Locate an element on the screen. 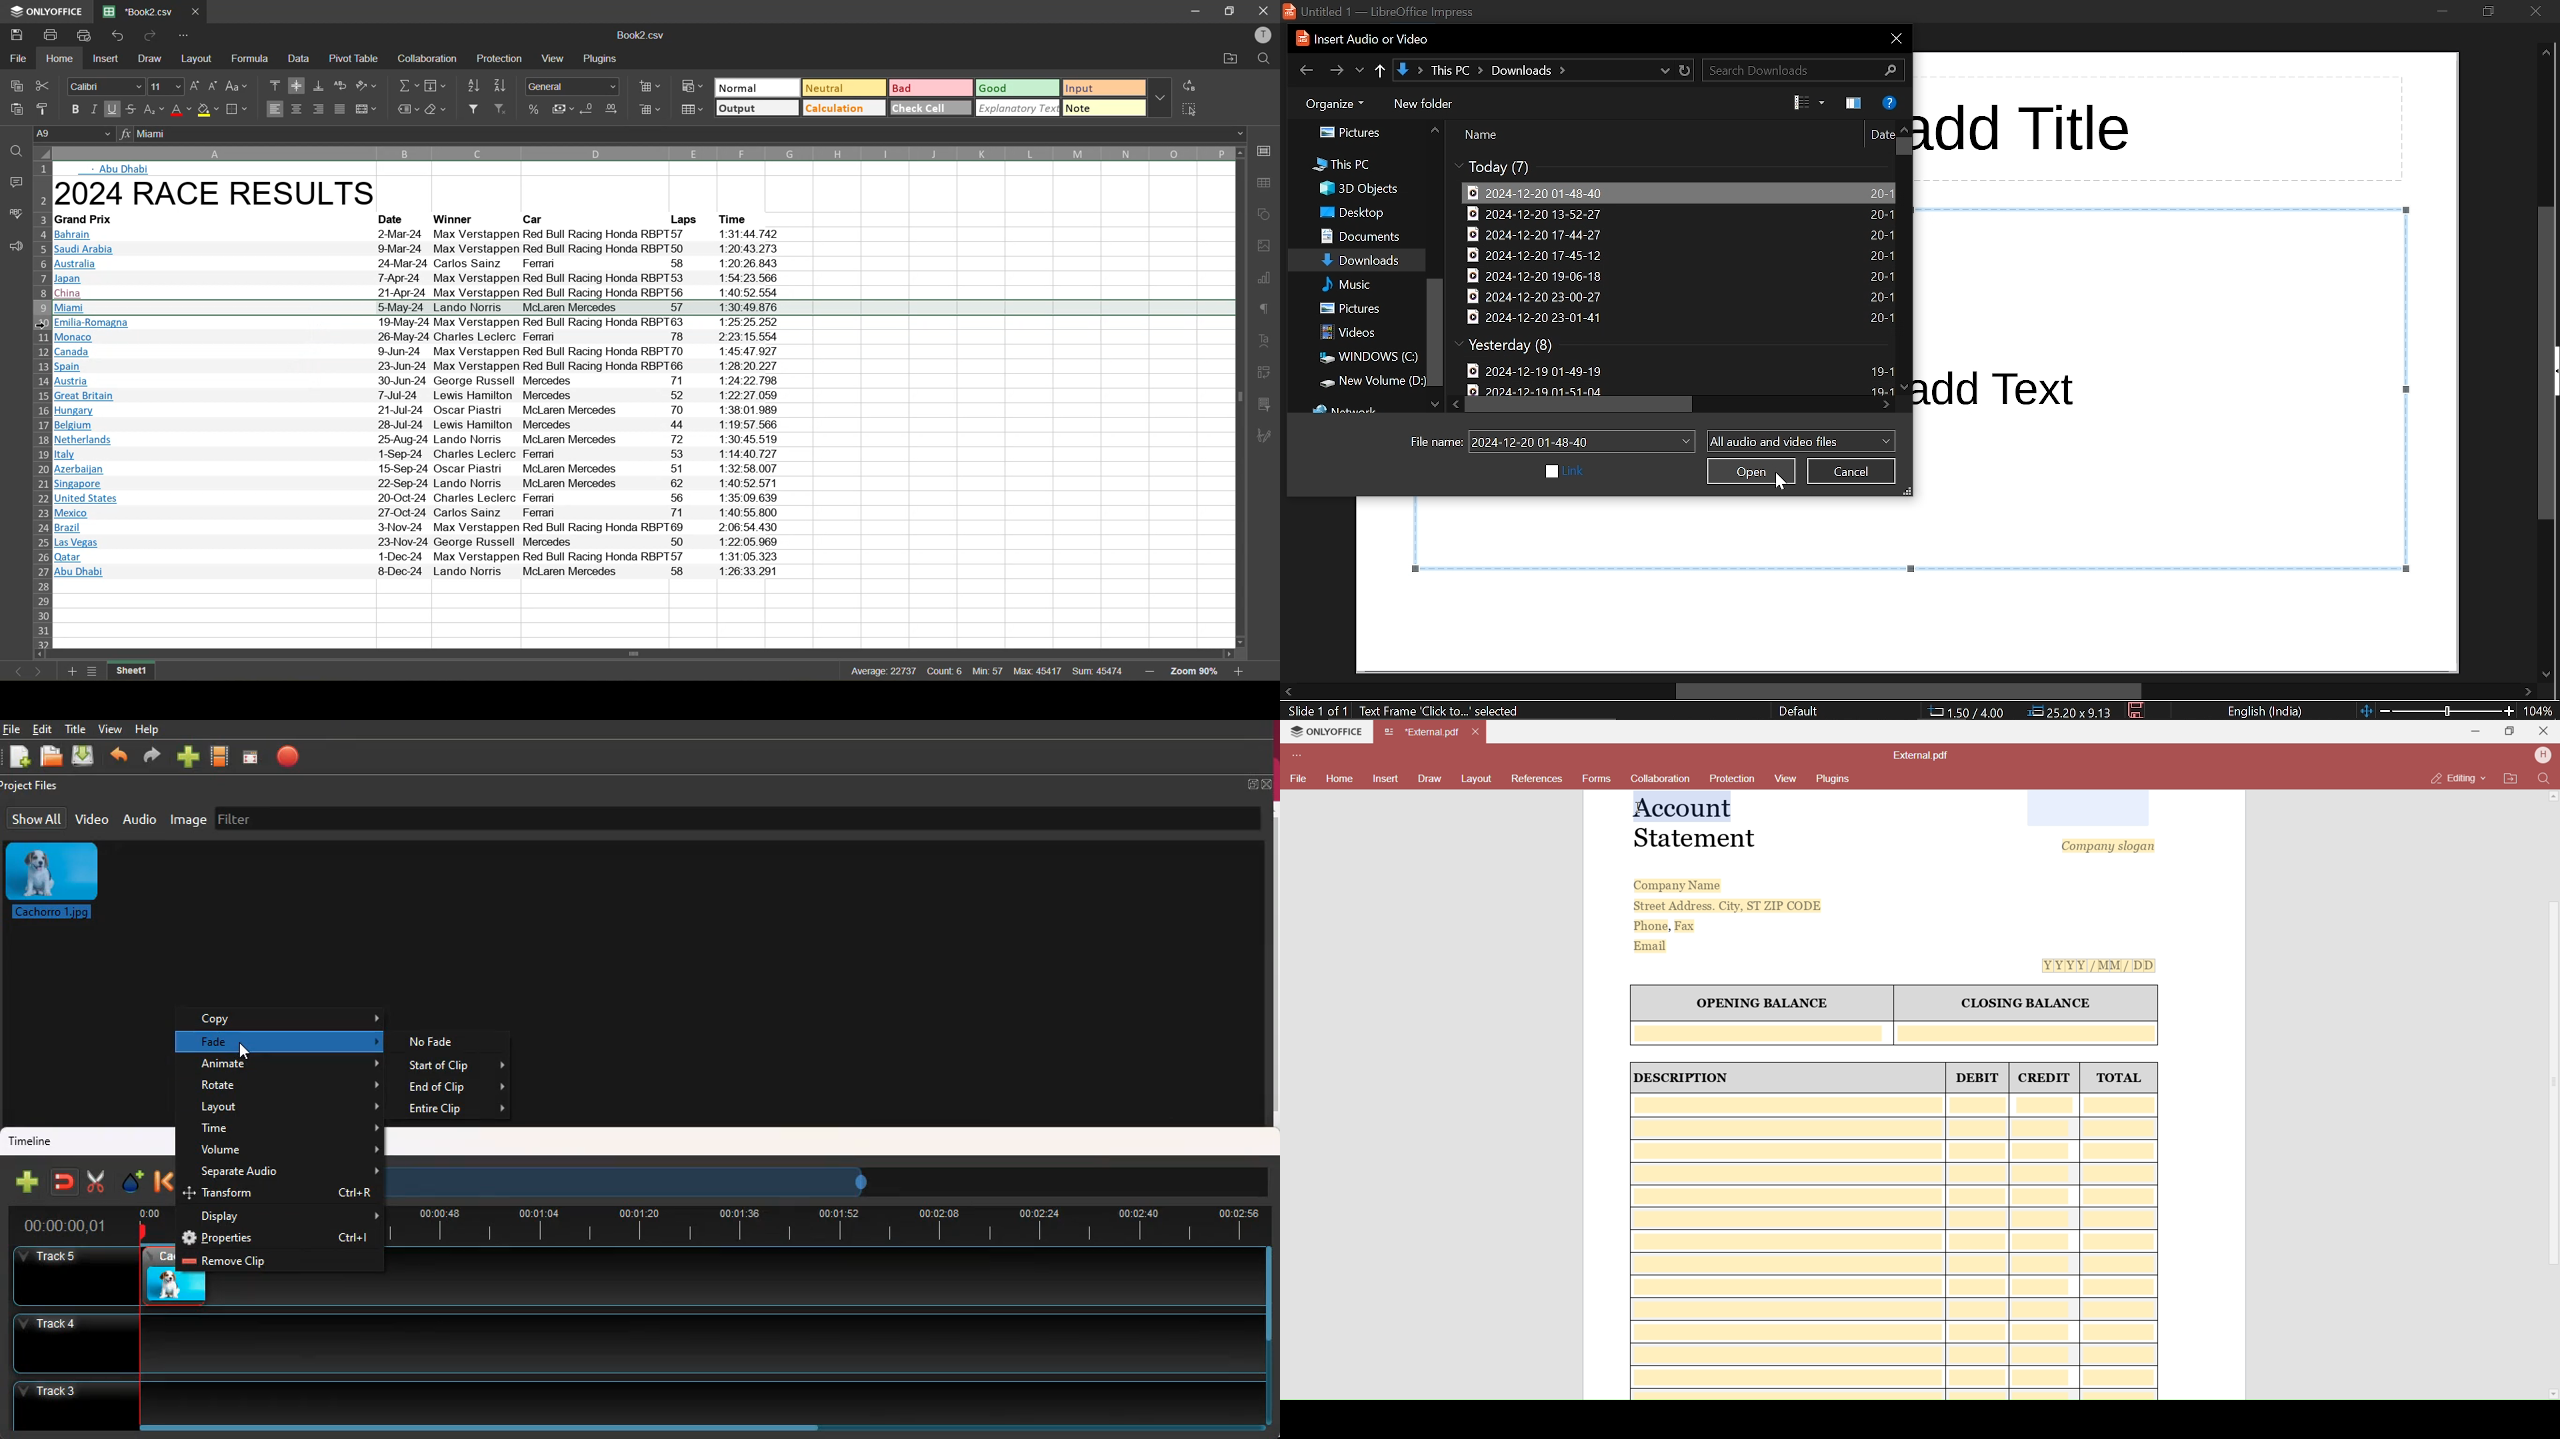 The image size is (2576, 1456). zoom factor is located at coordinates (1193, 671).